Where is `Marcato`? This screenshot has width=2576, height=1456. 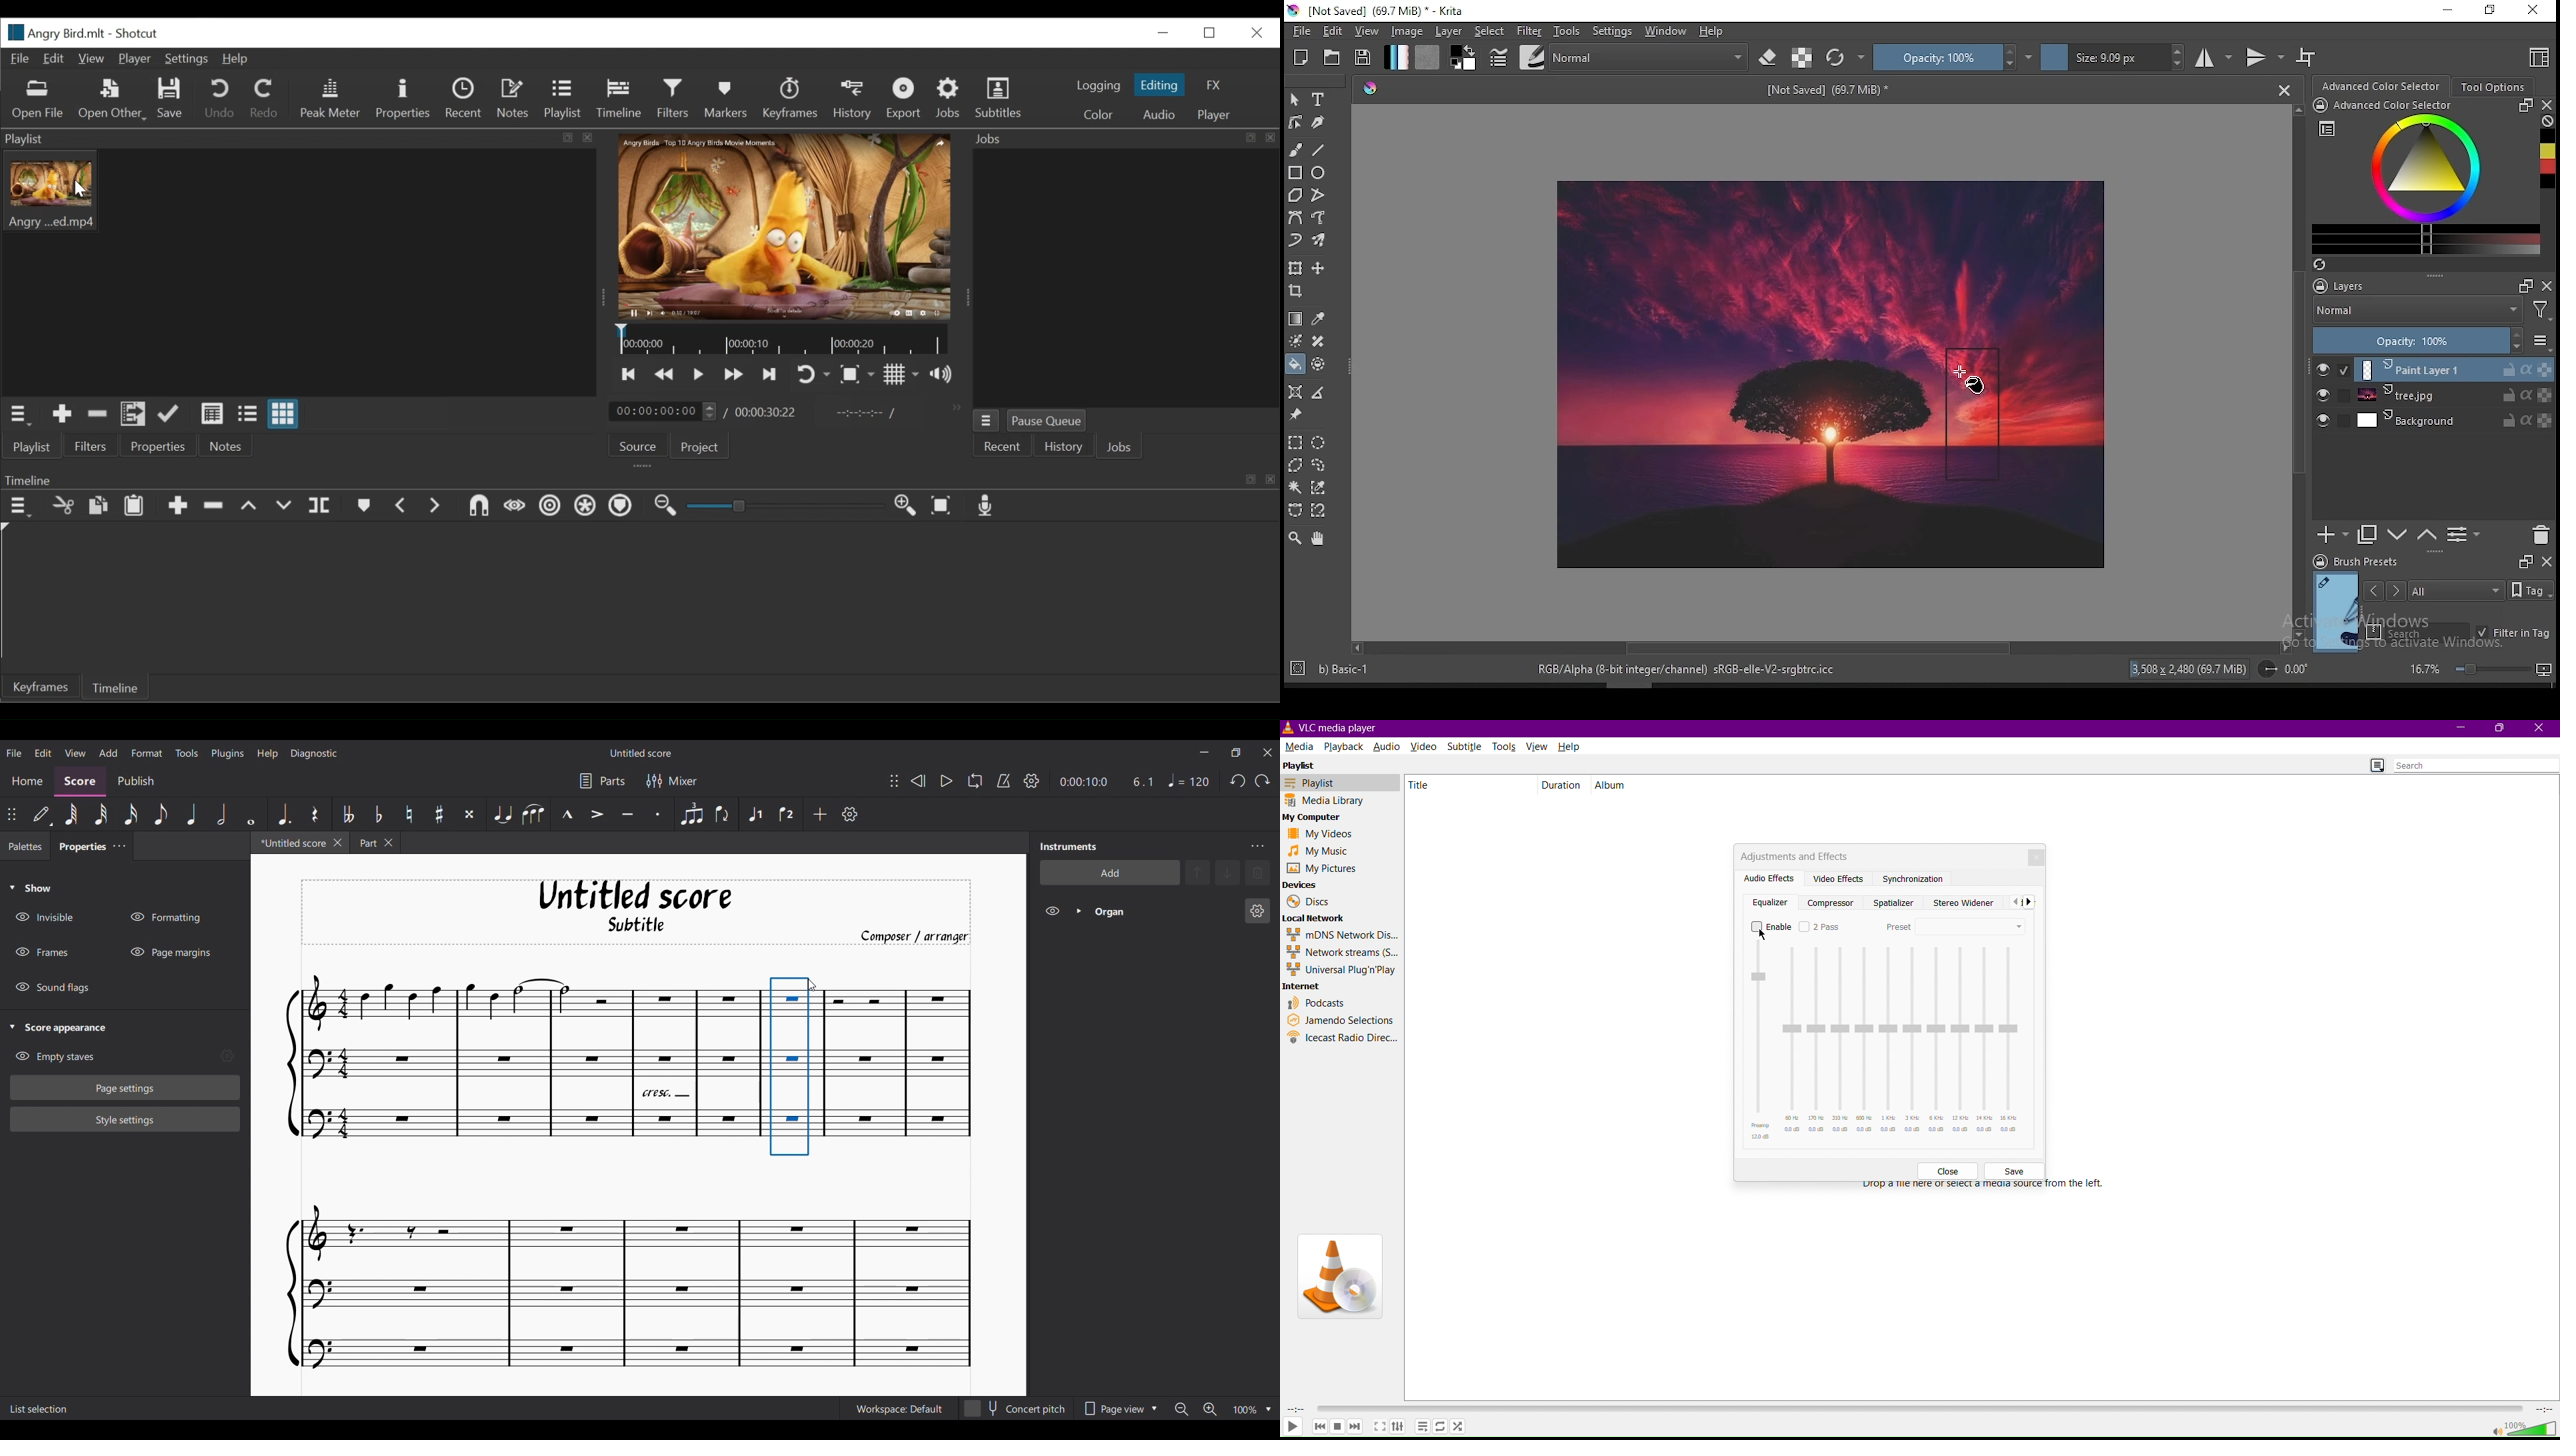 Marcato is located at coordinates (566, 815).